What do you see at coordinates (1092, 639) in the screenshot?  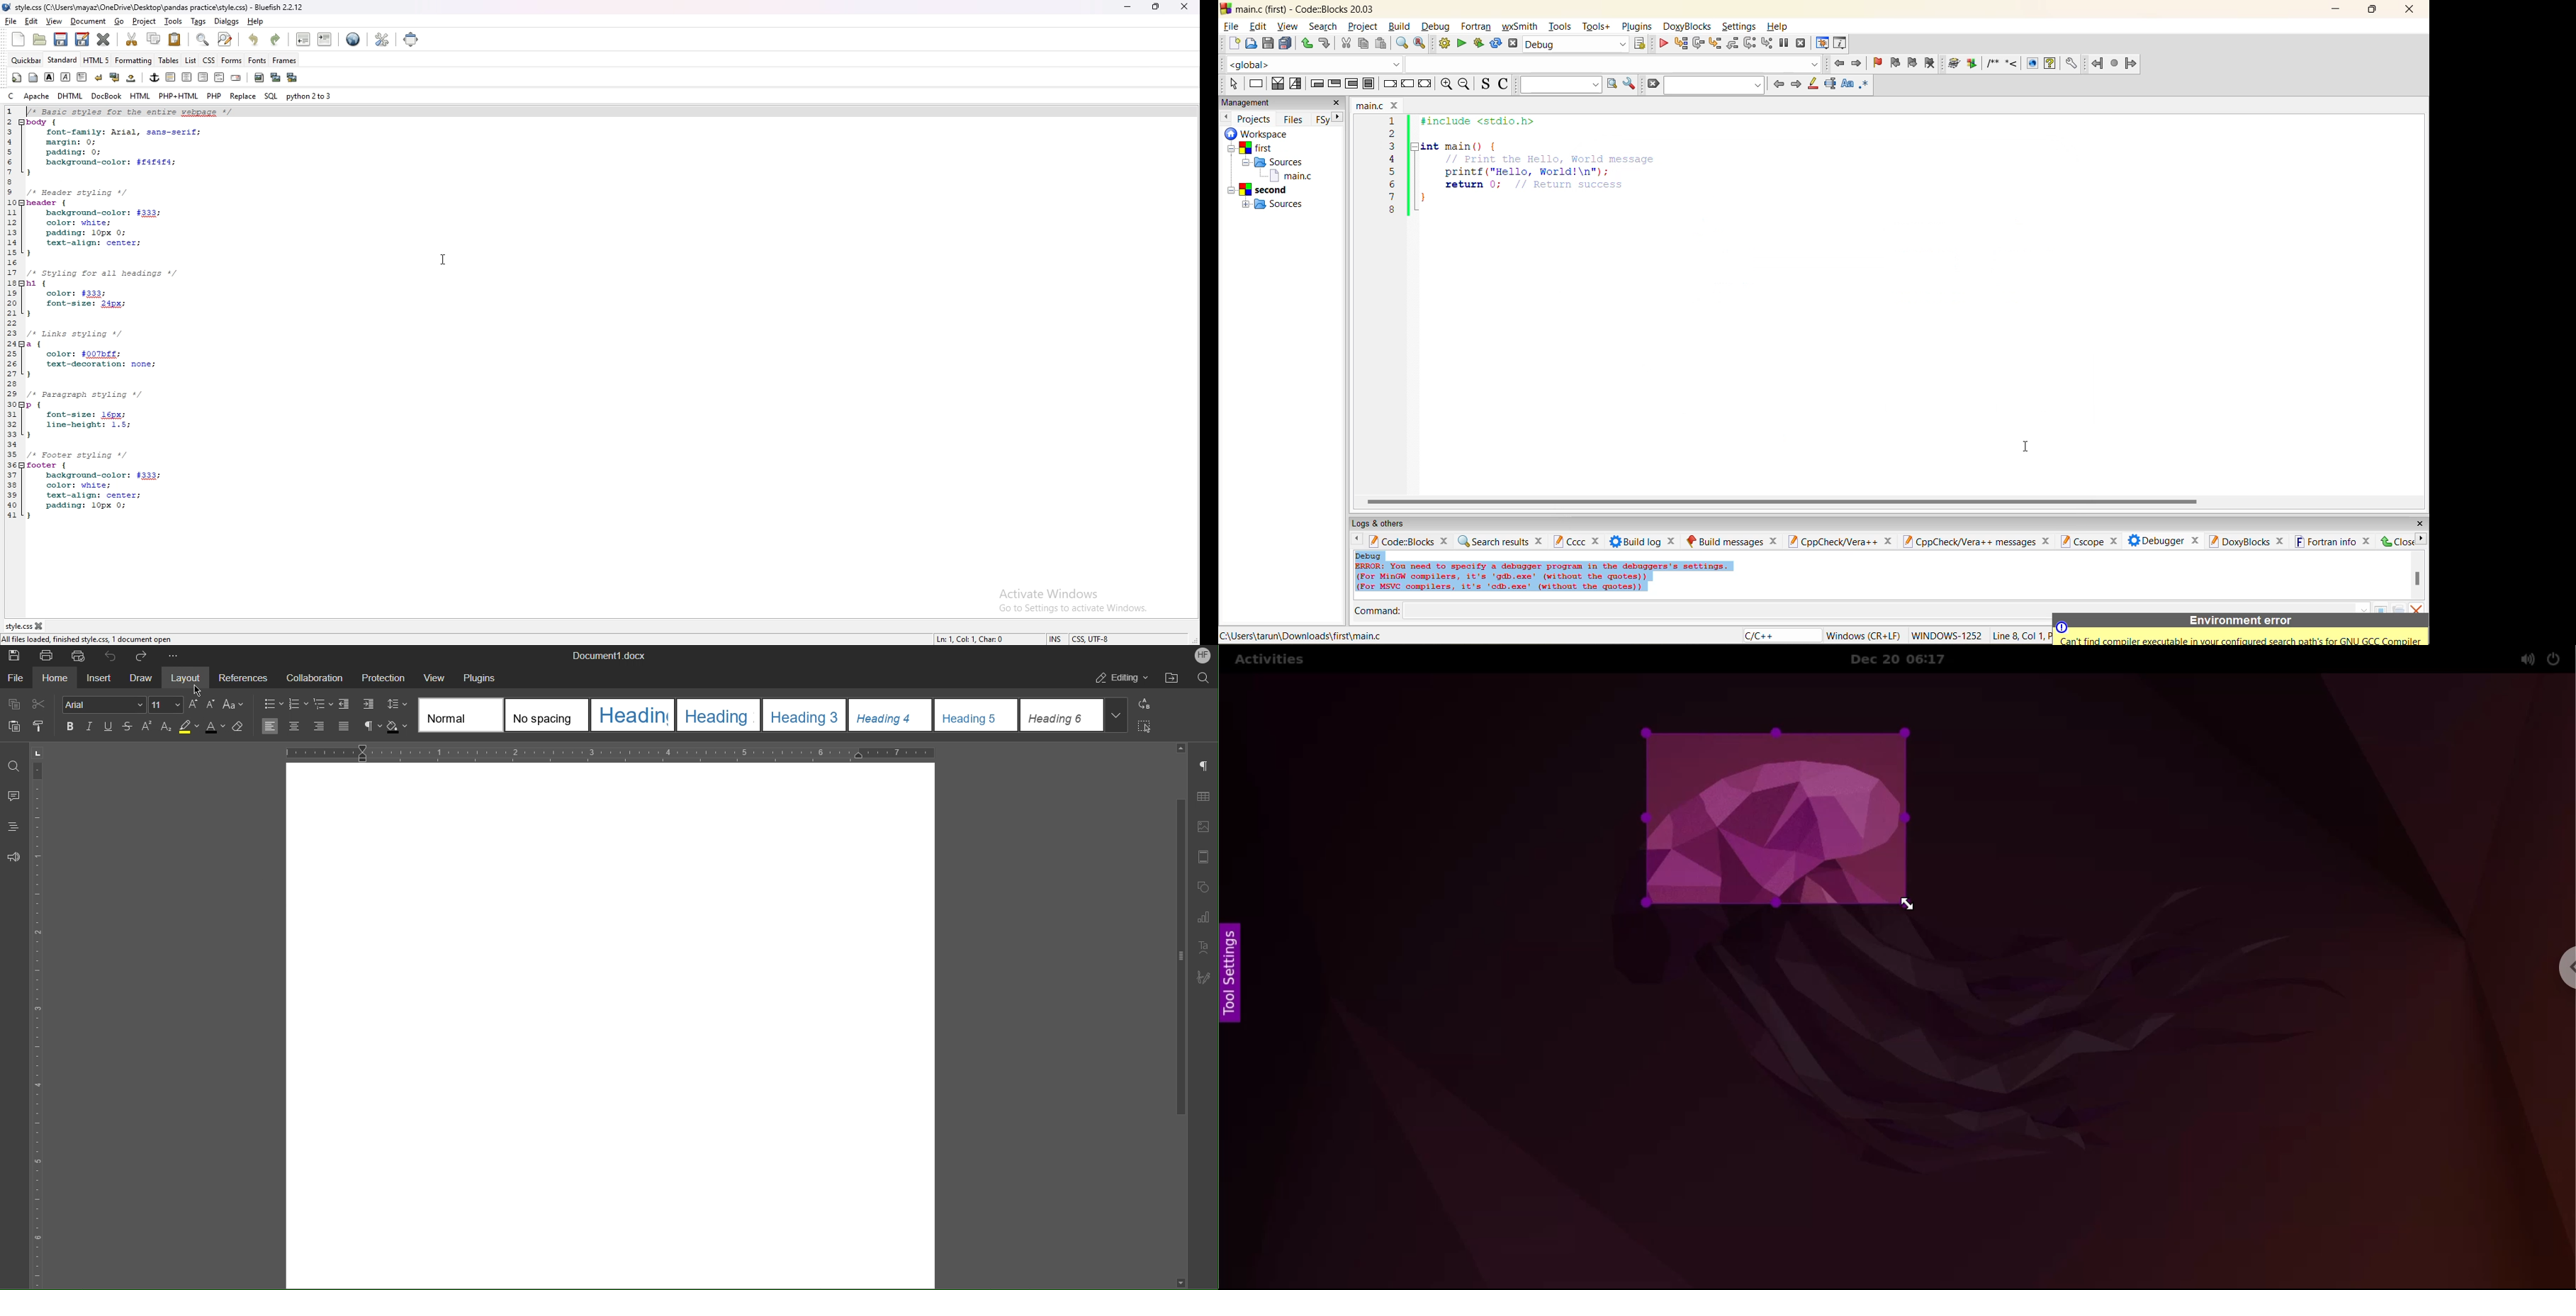 I see `Text, UTF-8` at bounding box center [1092, 639].